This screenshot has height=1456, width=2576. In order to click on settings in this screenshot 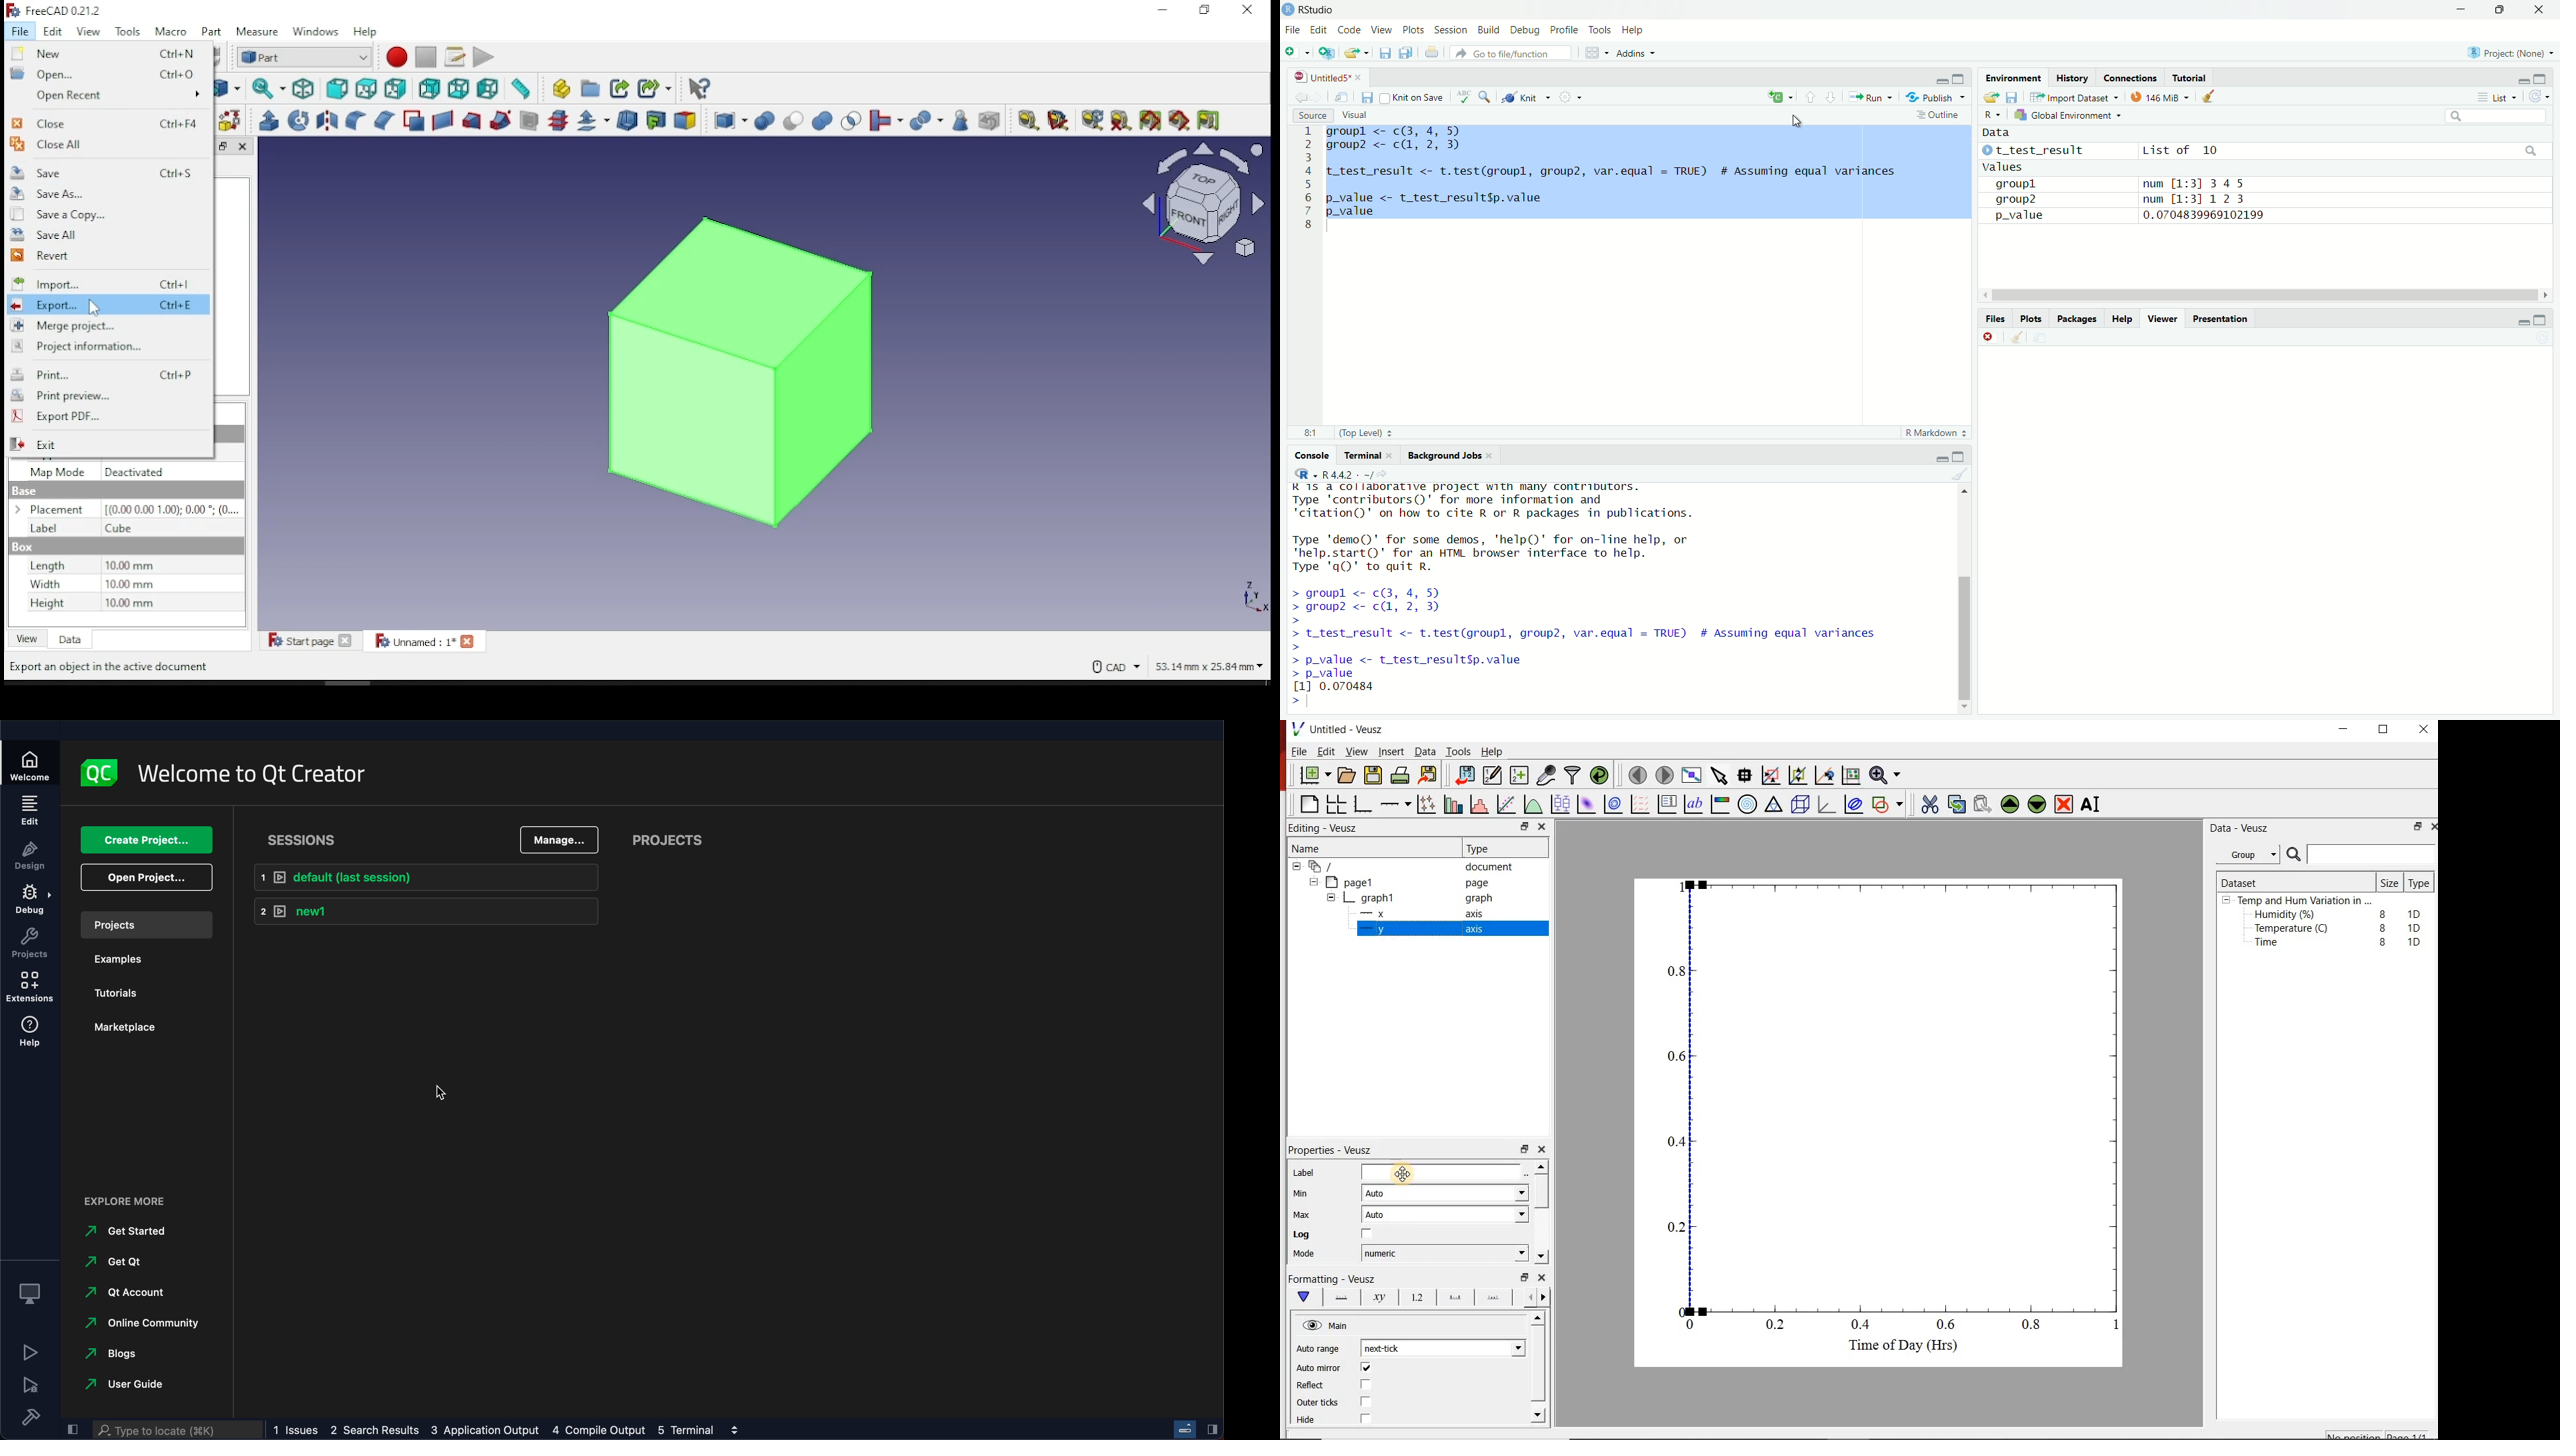, I will do `click(1571, 96)`.